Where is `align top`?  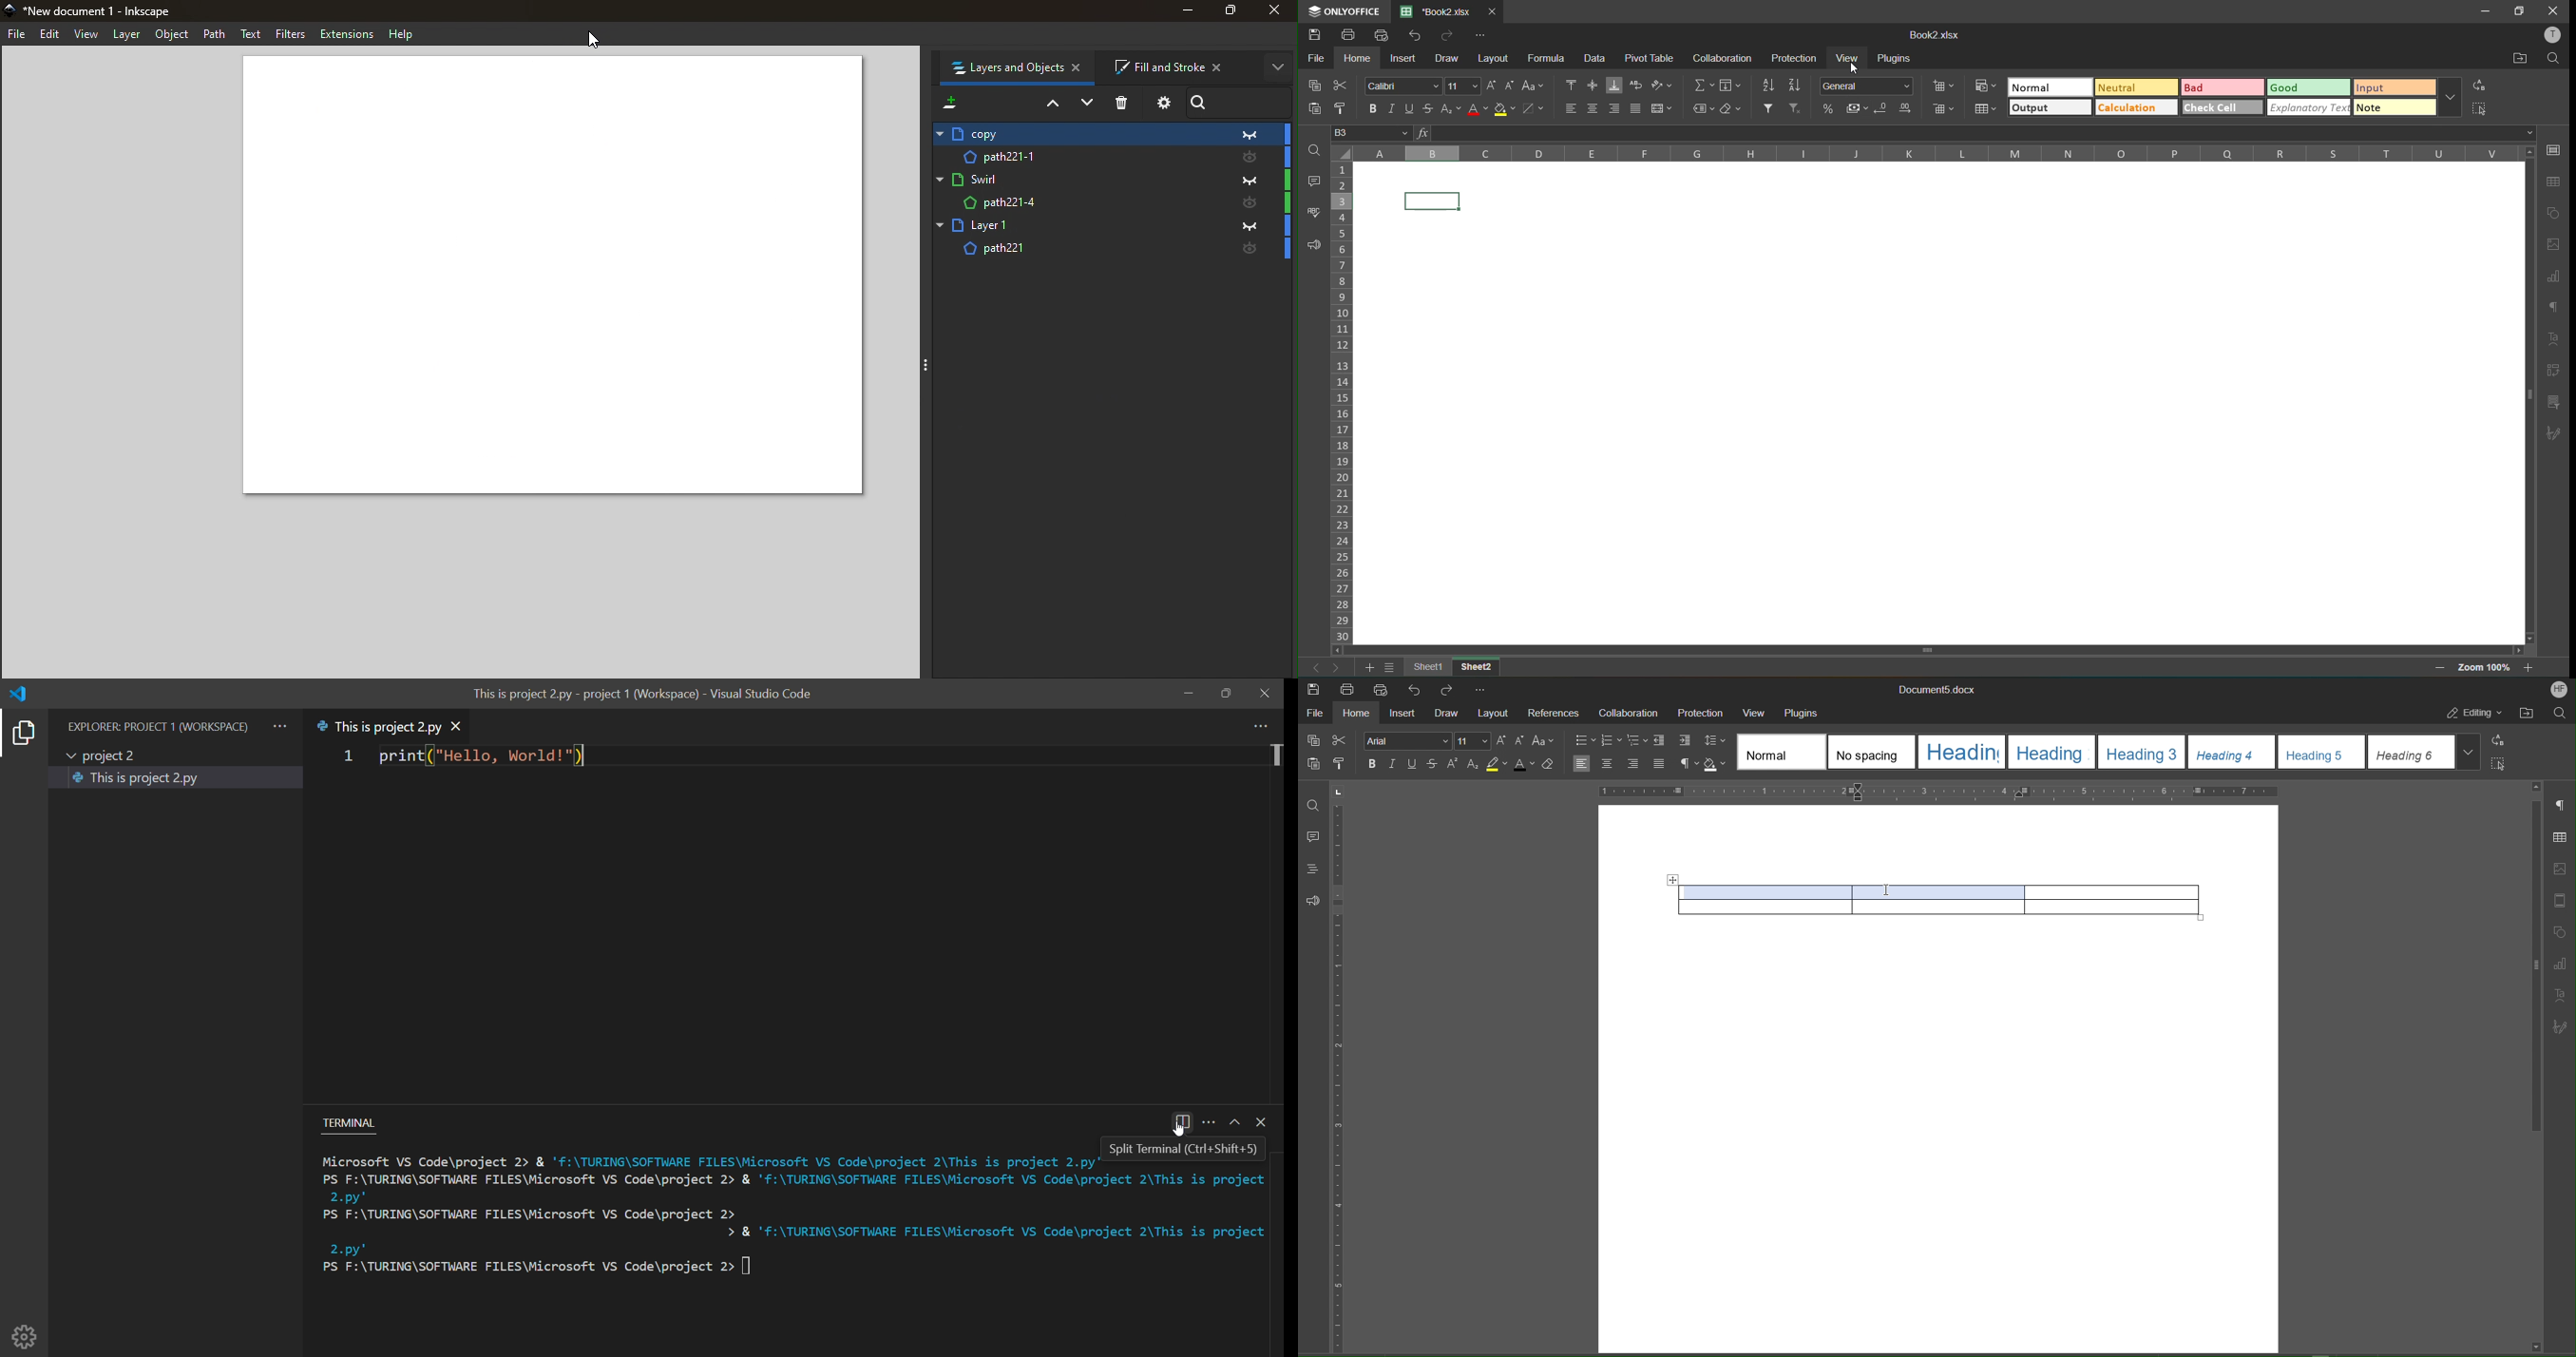 align top is located at coordinates (1573, 83).